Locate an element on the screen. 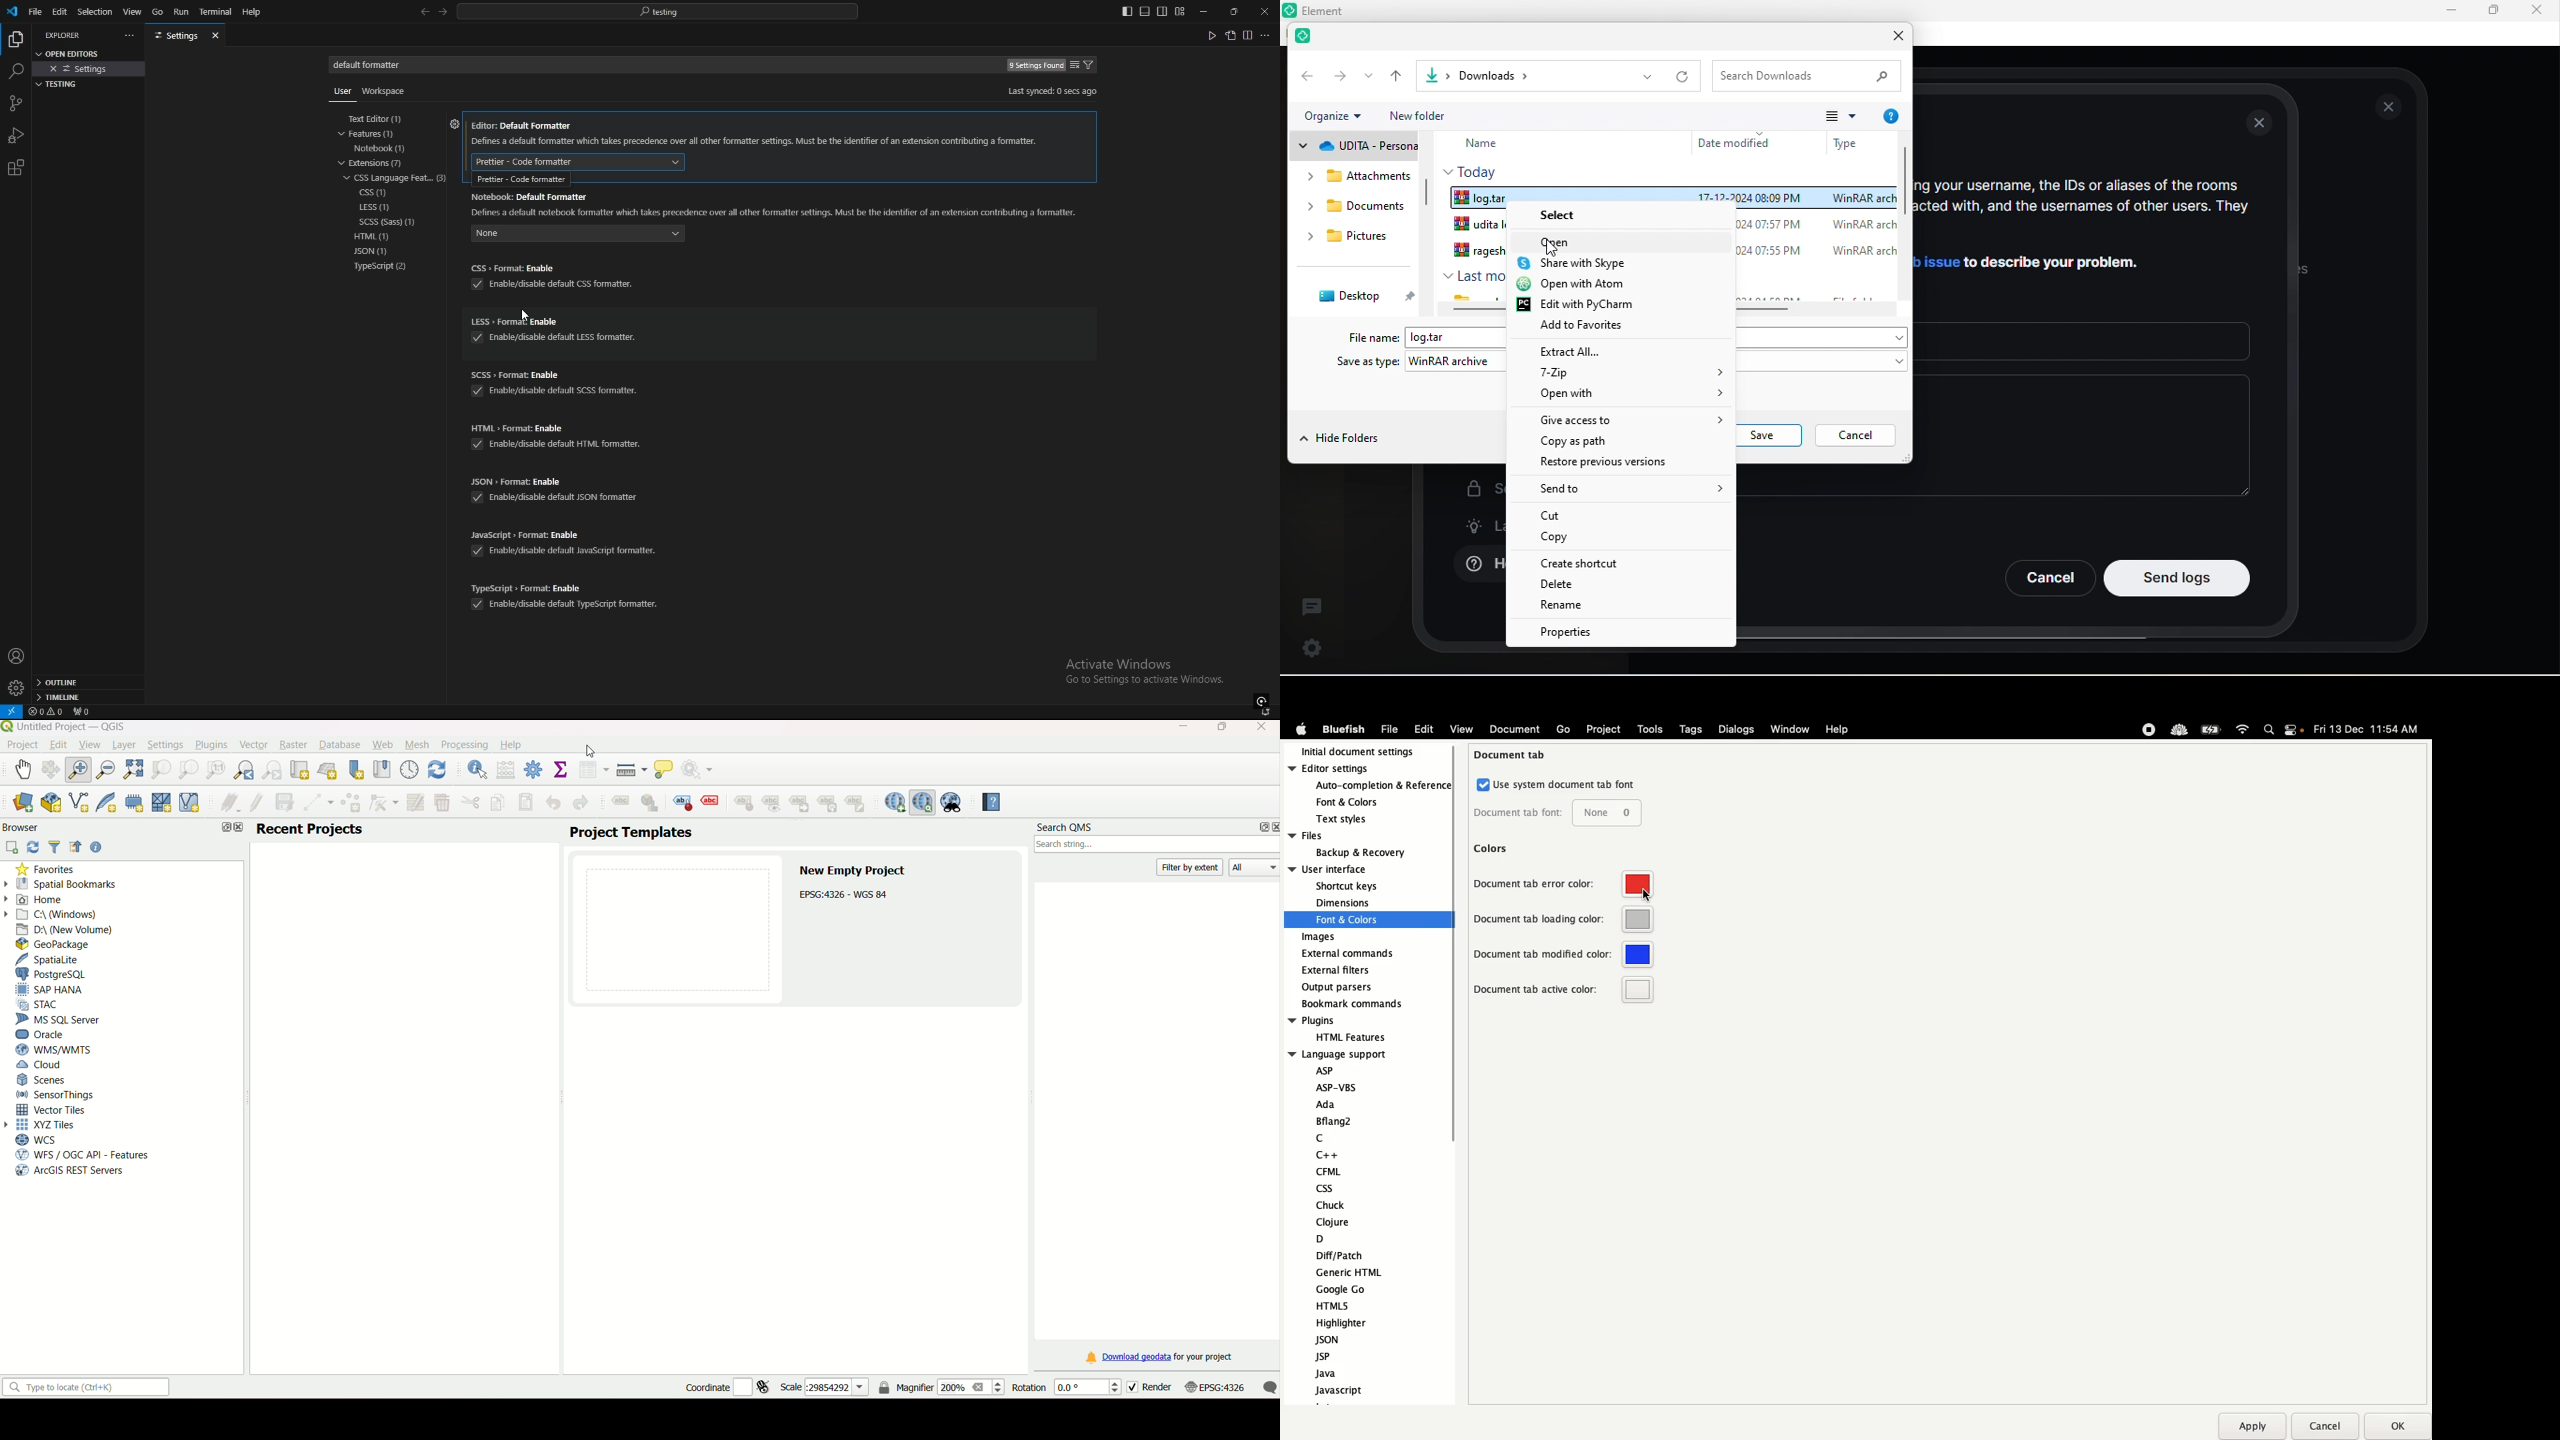 The image size is (2576, 1456). open with is located at coordinates (1638, 397).